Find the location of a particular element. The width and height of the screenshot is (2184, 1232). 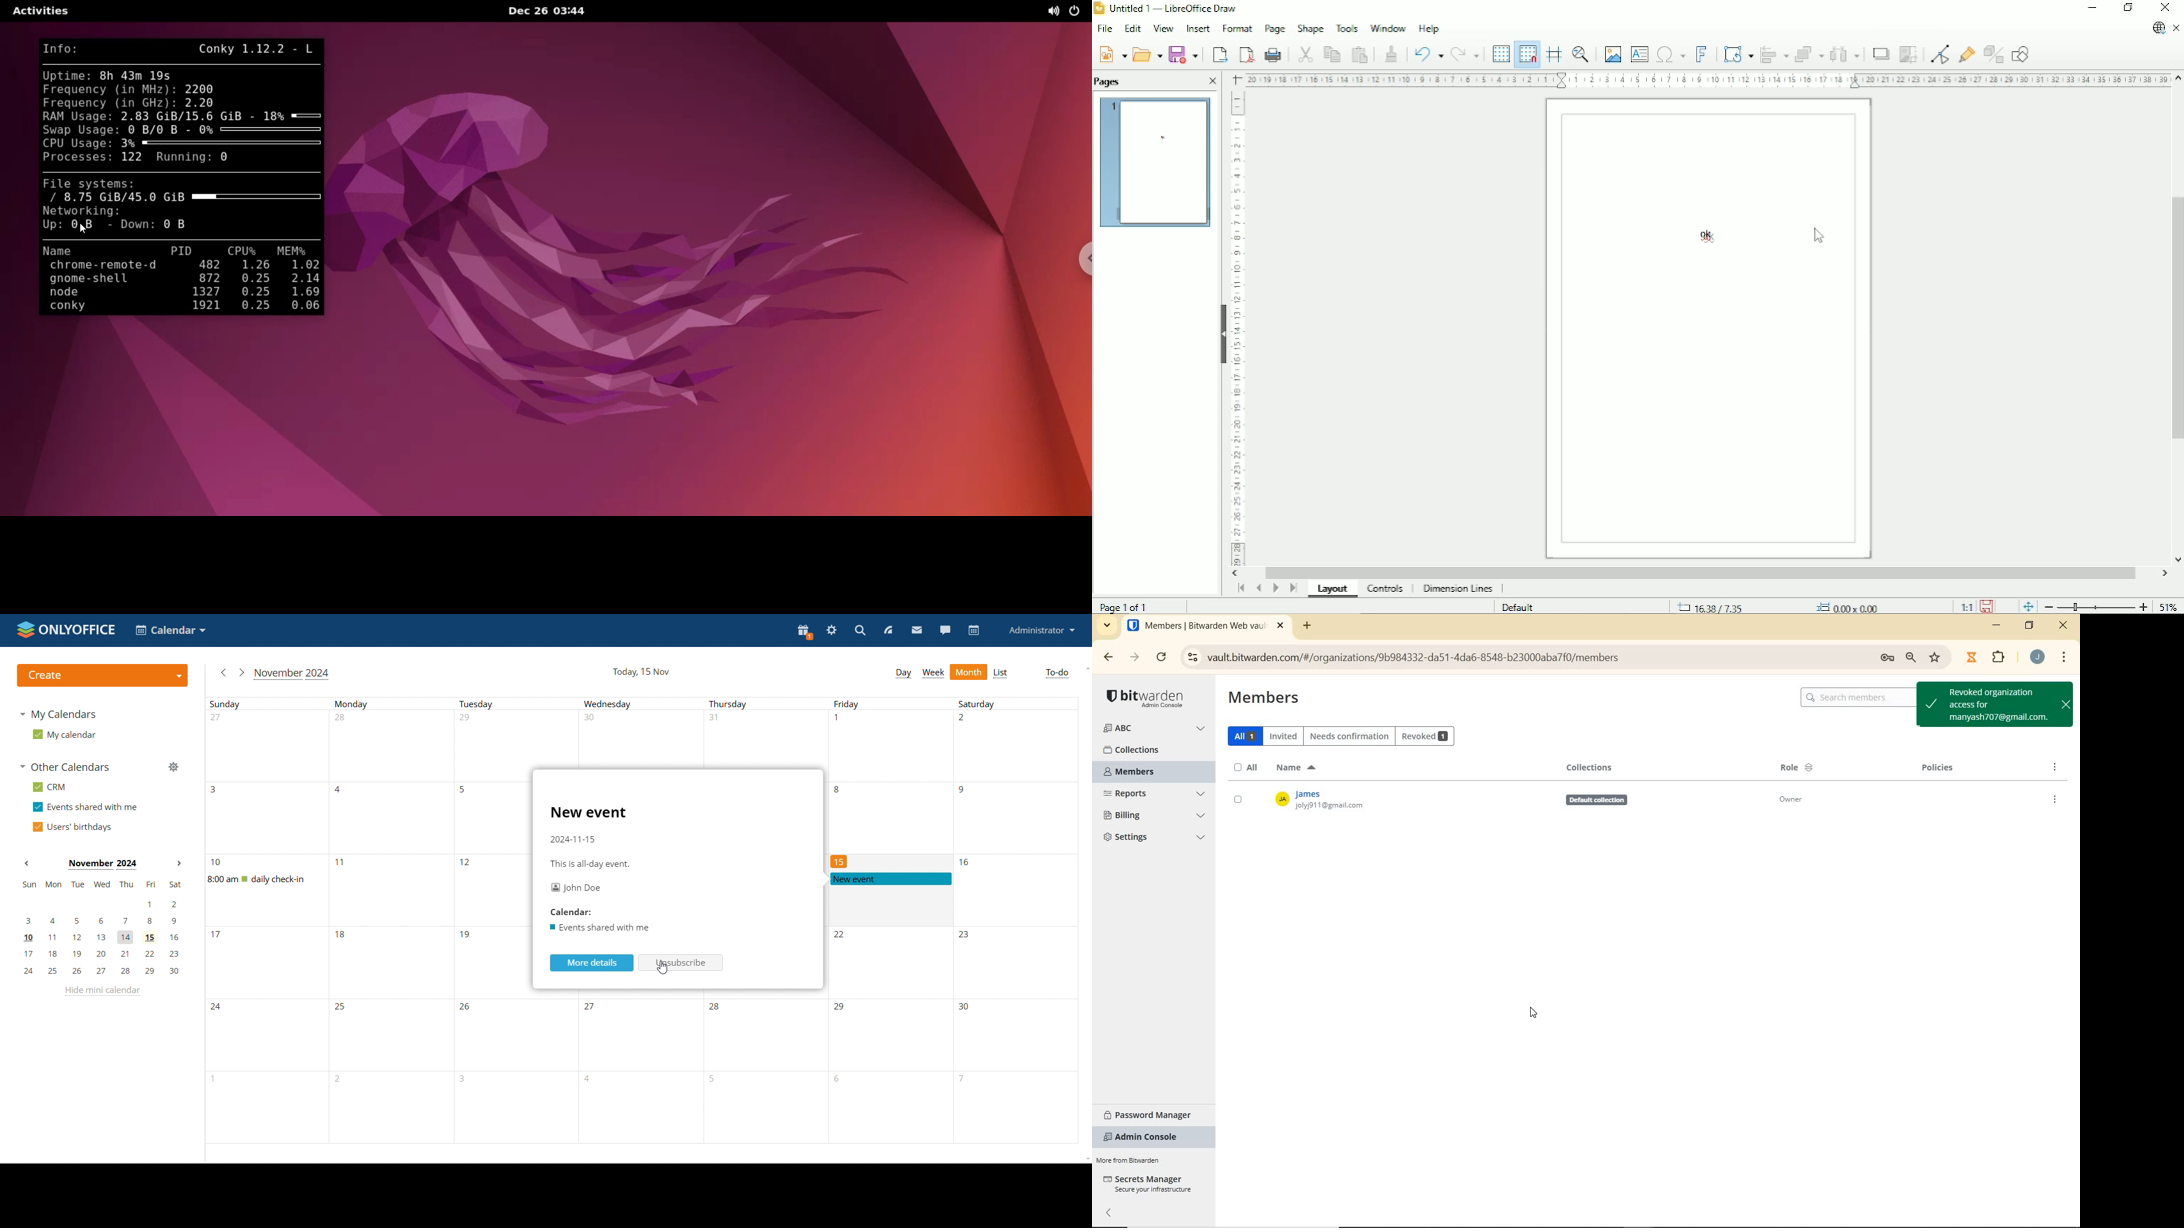

Number is located at coordinates (216, 937).